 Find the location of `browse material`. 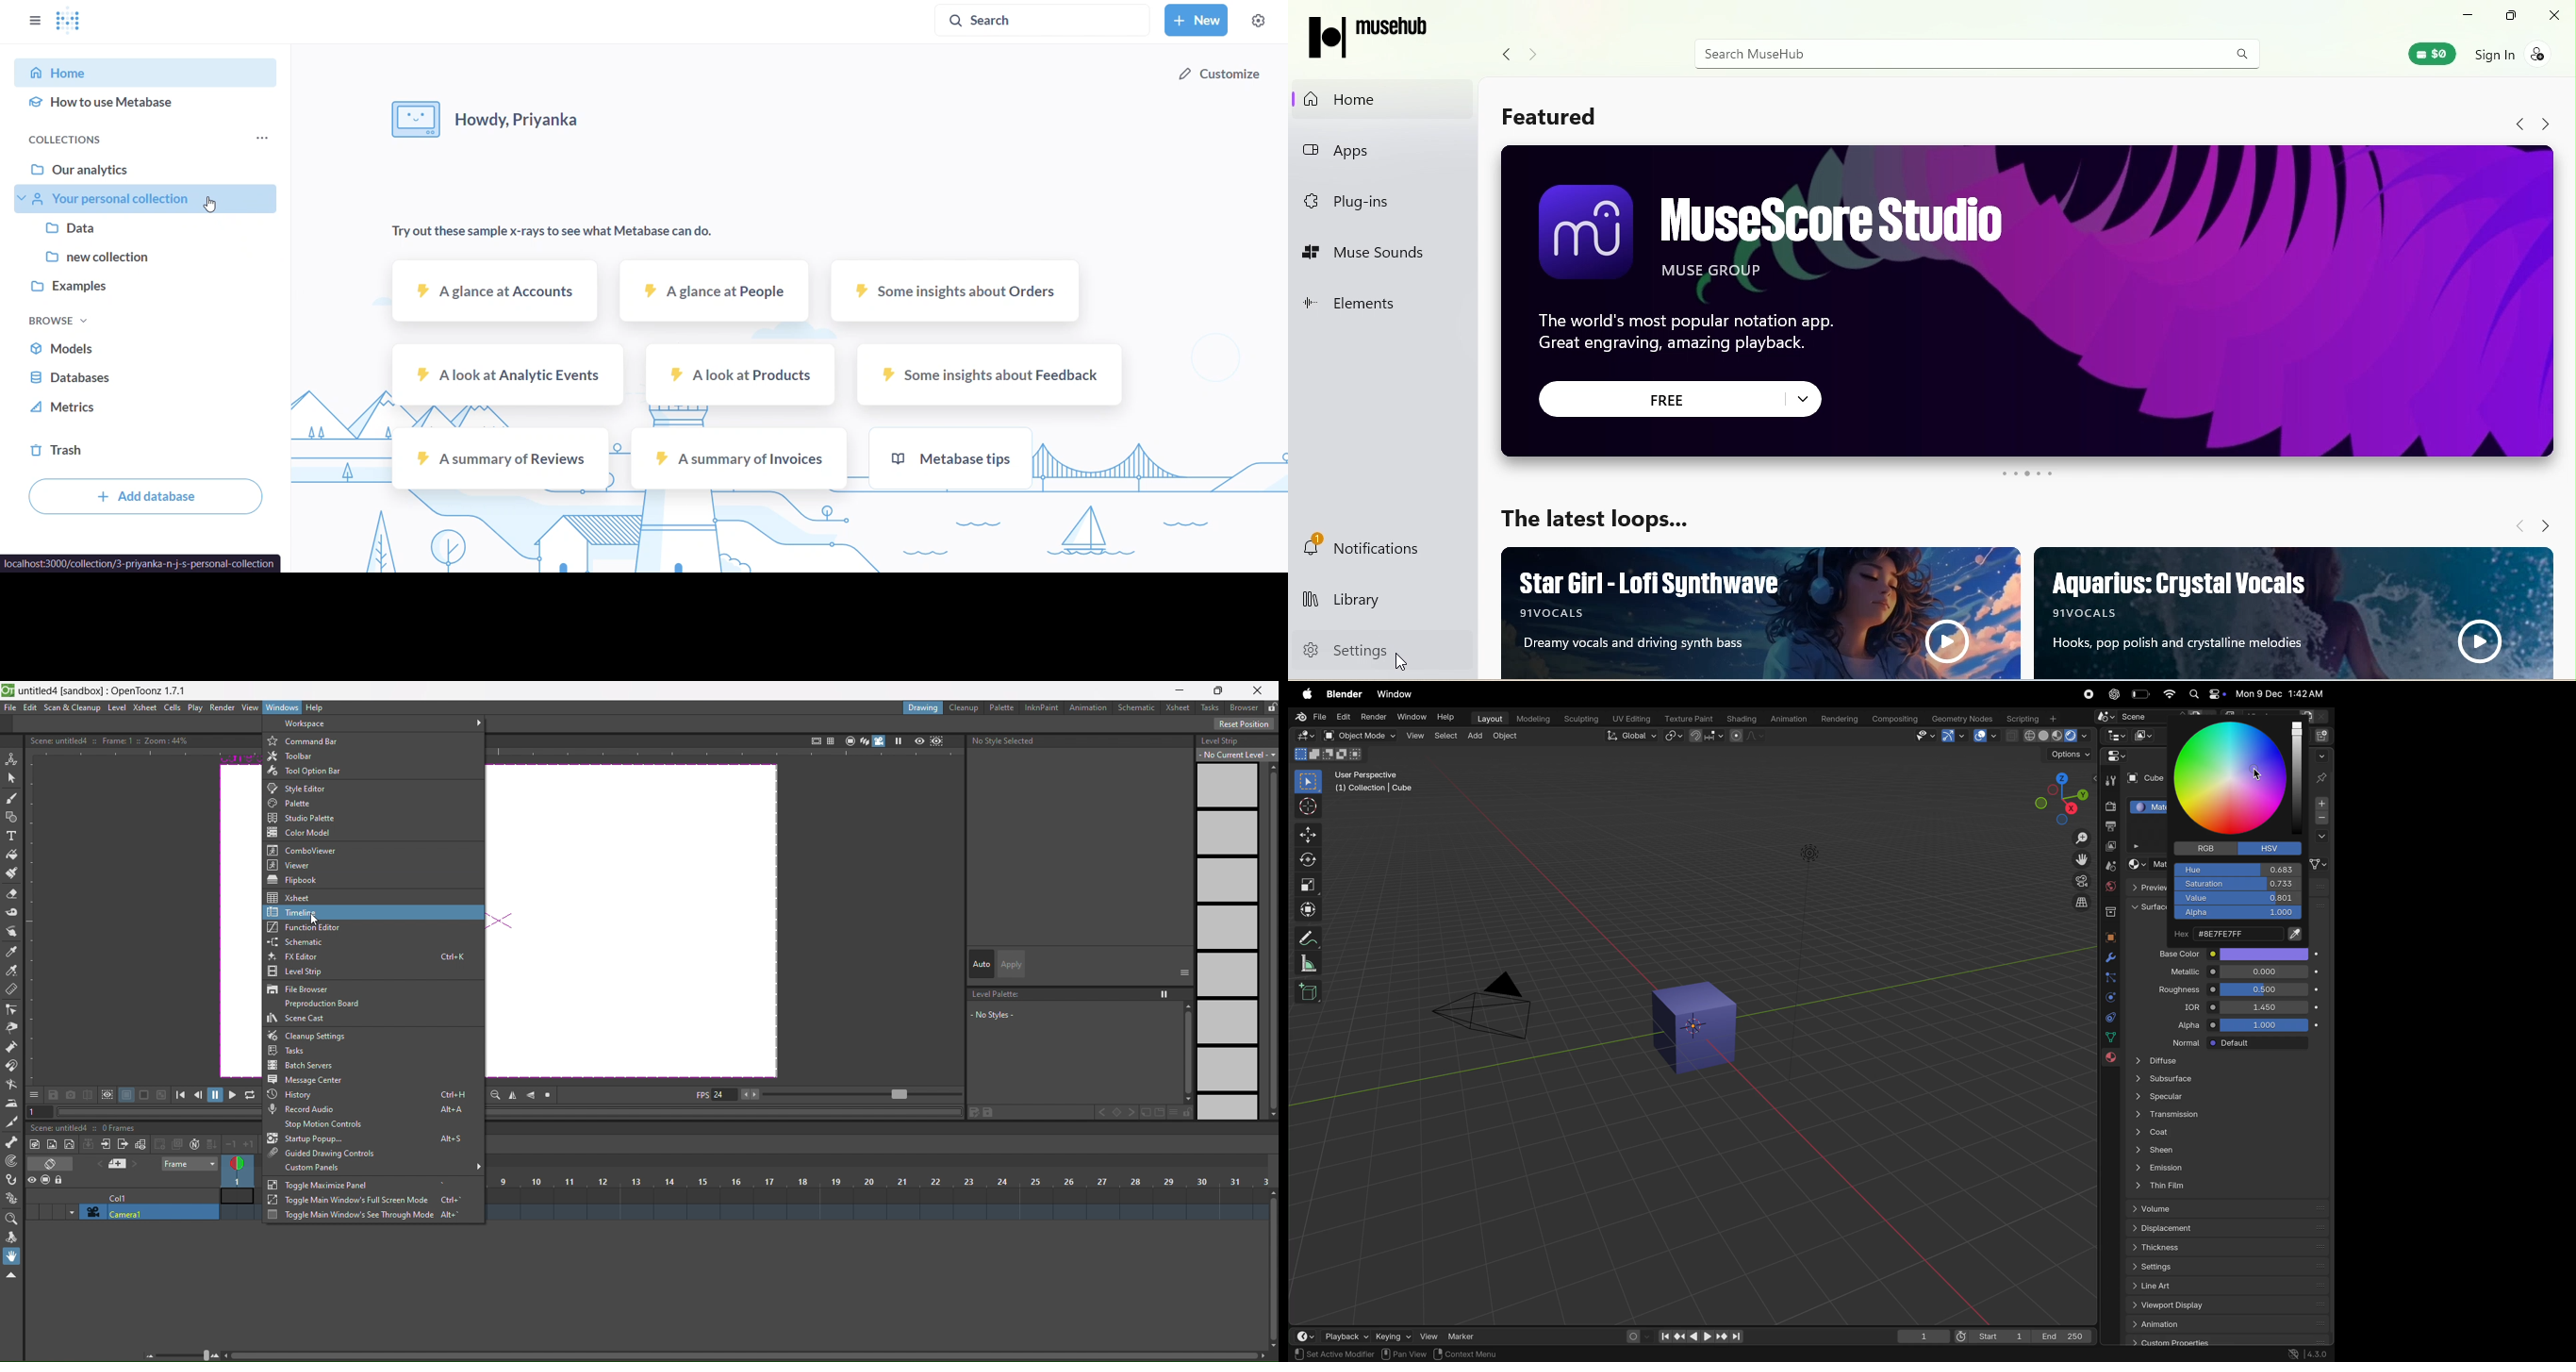

browse material is located at coordinates (2135, 864).